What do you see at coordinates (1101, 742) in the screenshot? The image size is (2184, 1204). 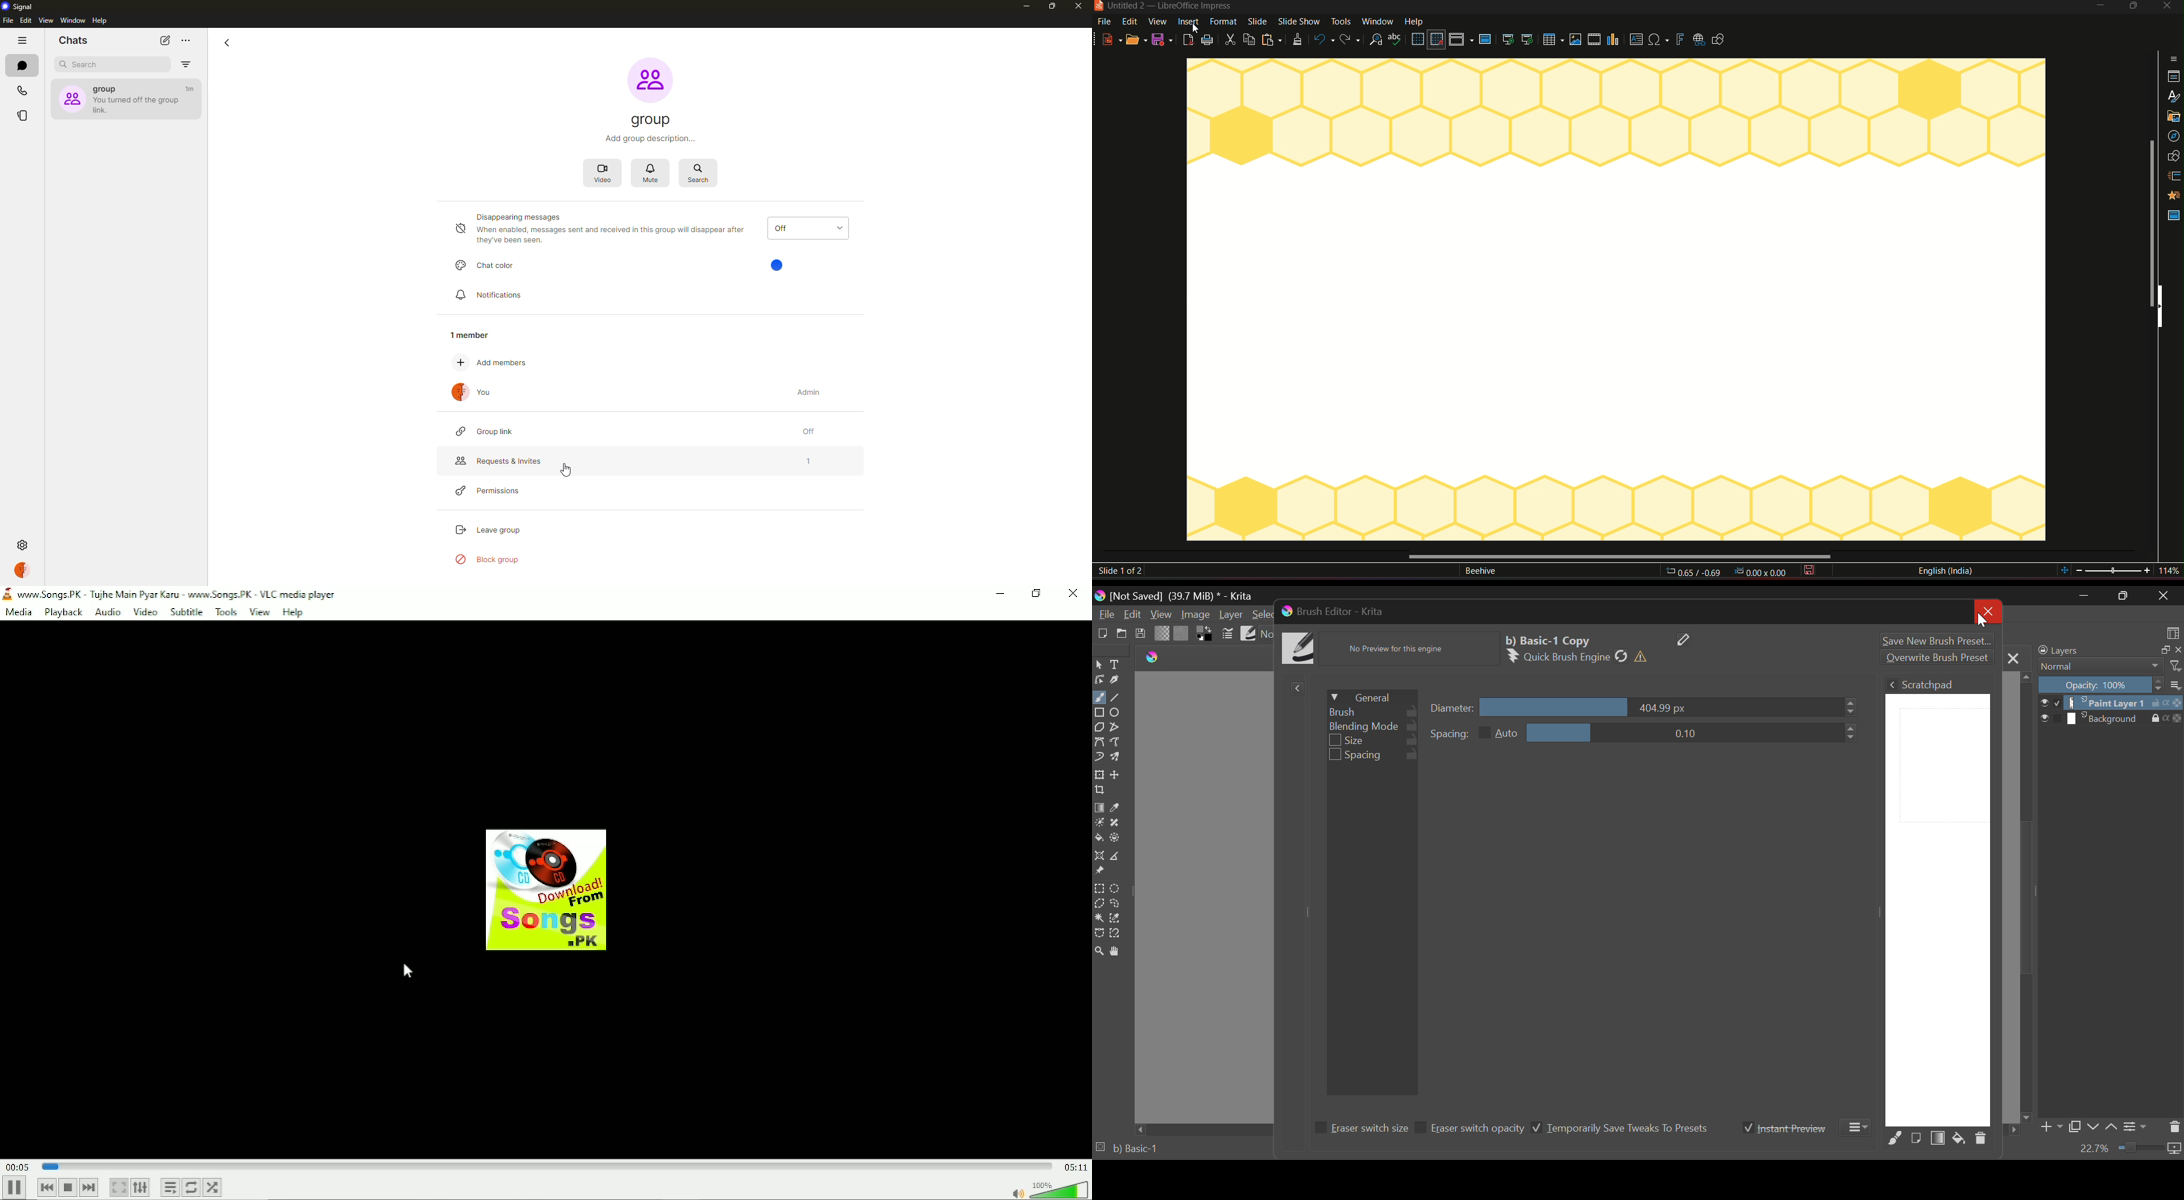 I see `Bezier Curve` at bounding box center [1101, 742].